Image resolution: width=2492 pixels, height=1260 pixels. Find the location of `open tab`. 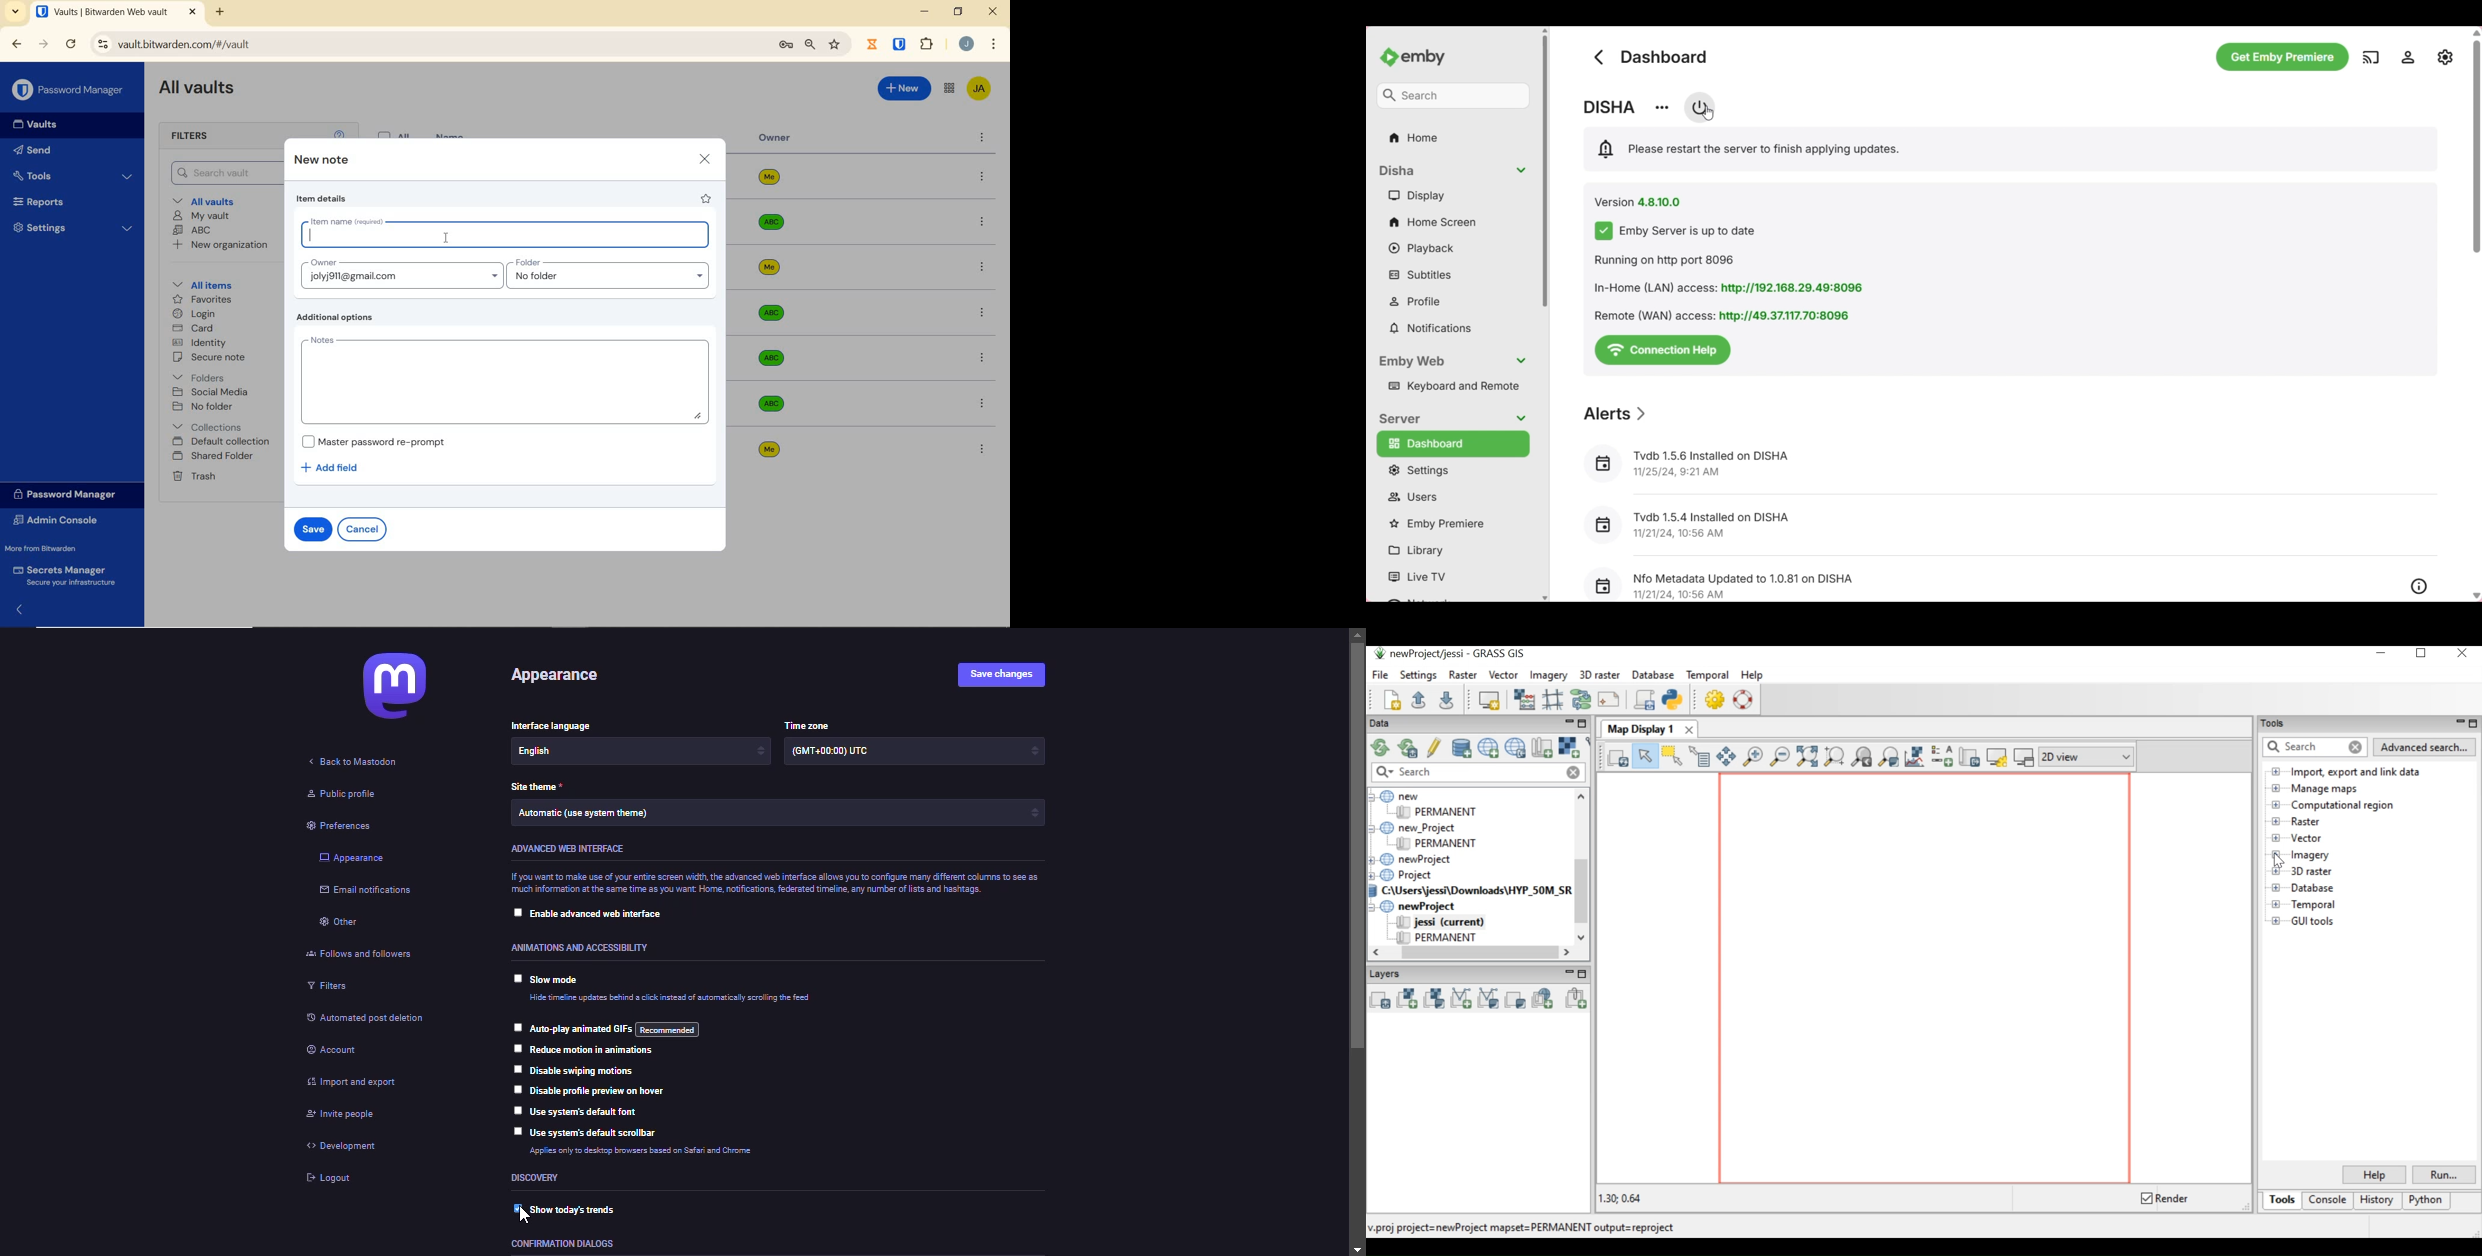

open tab is located at coordinates (102, 12).